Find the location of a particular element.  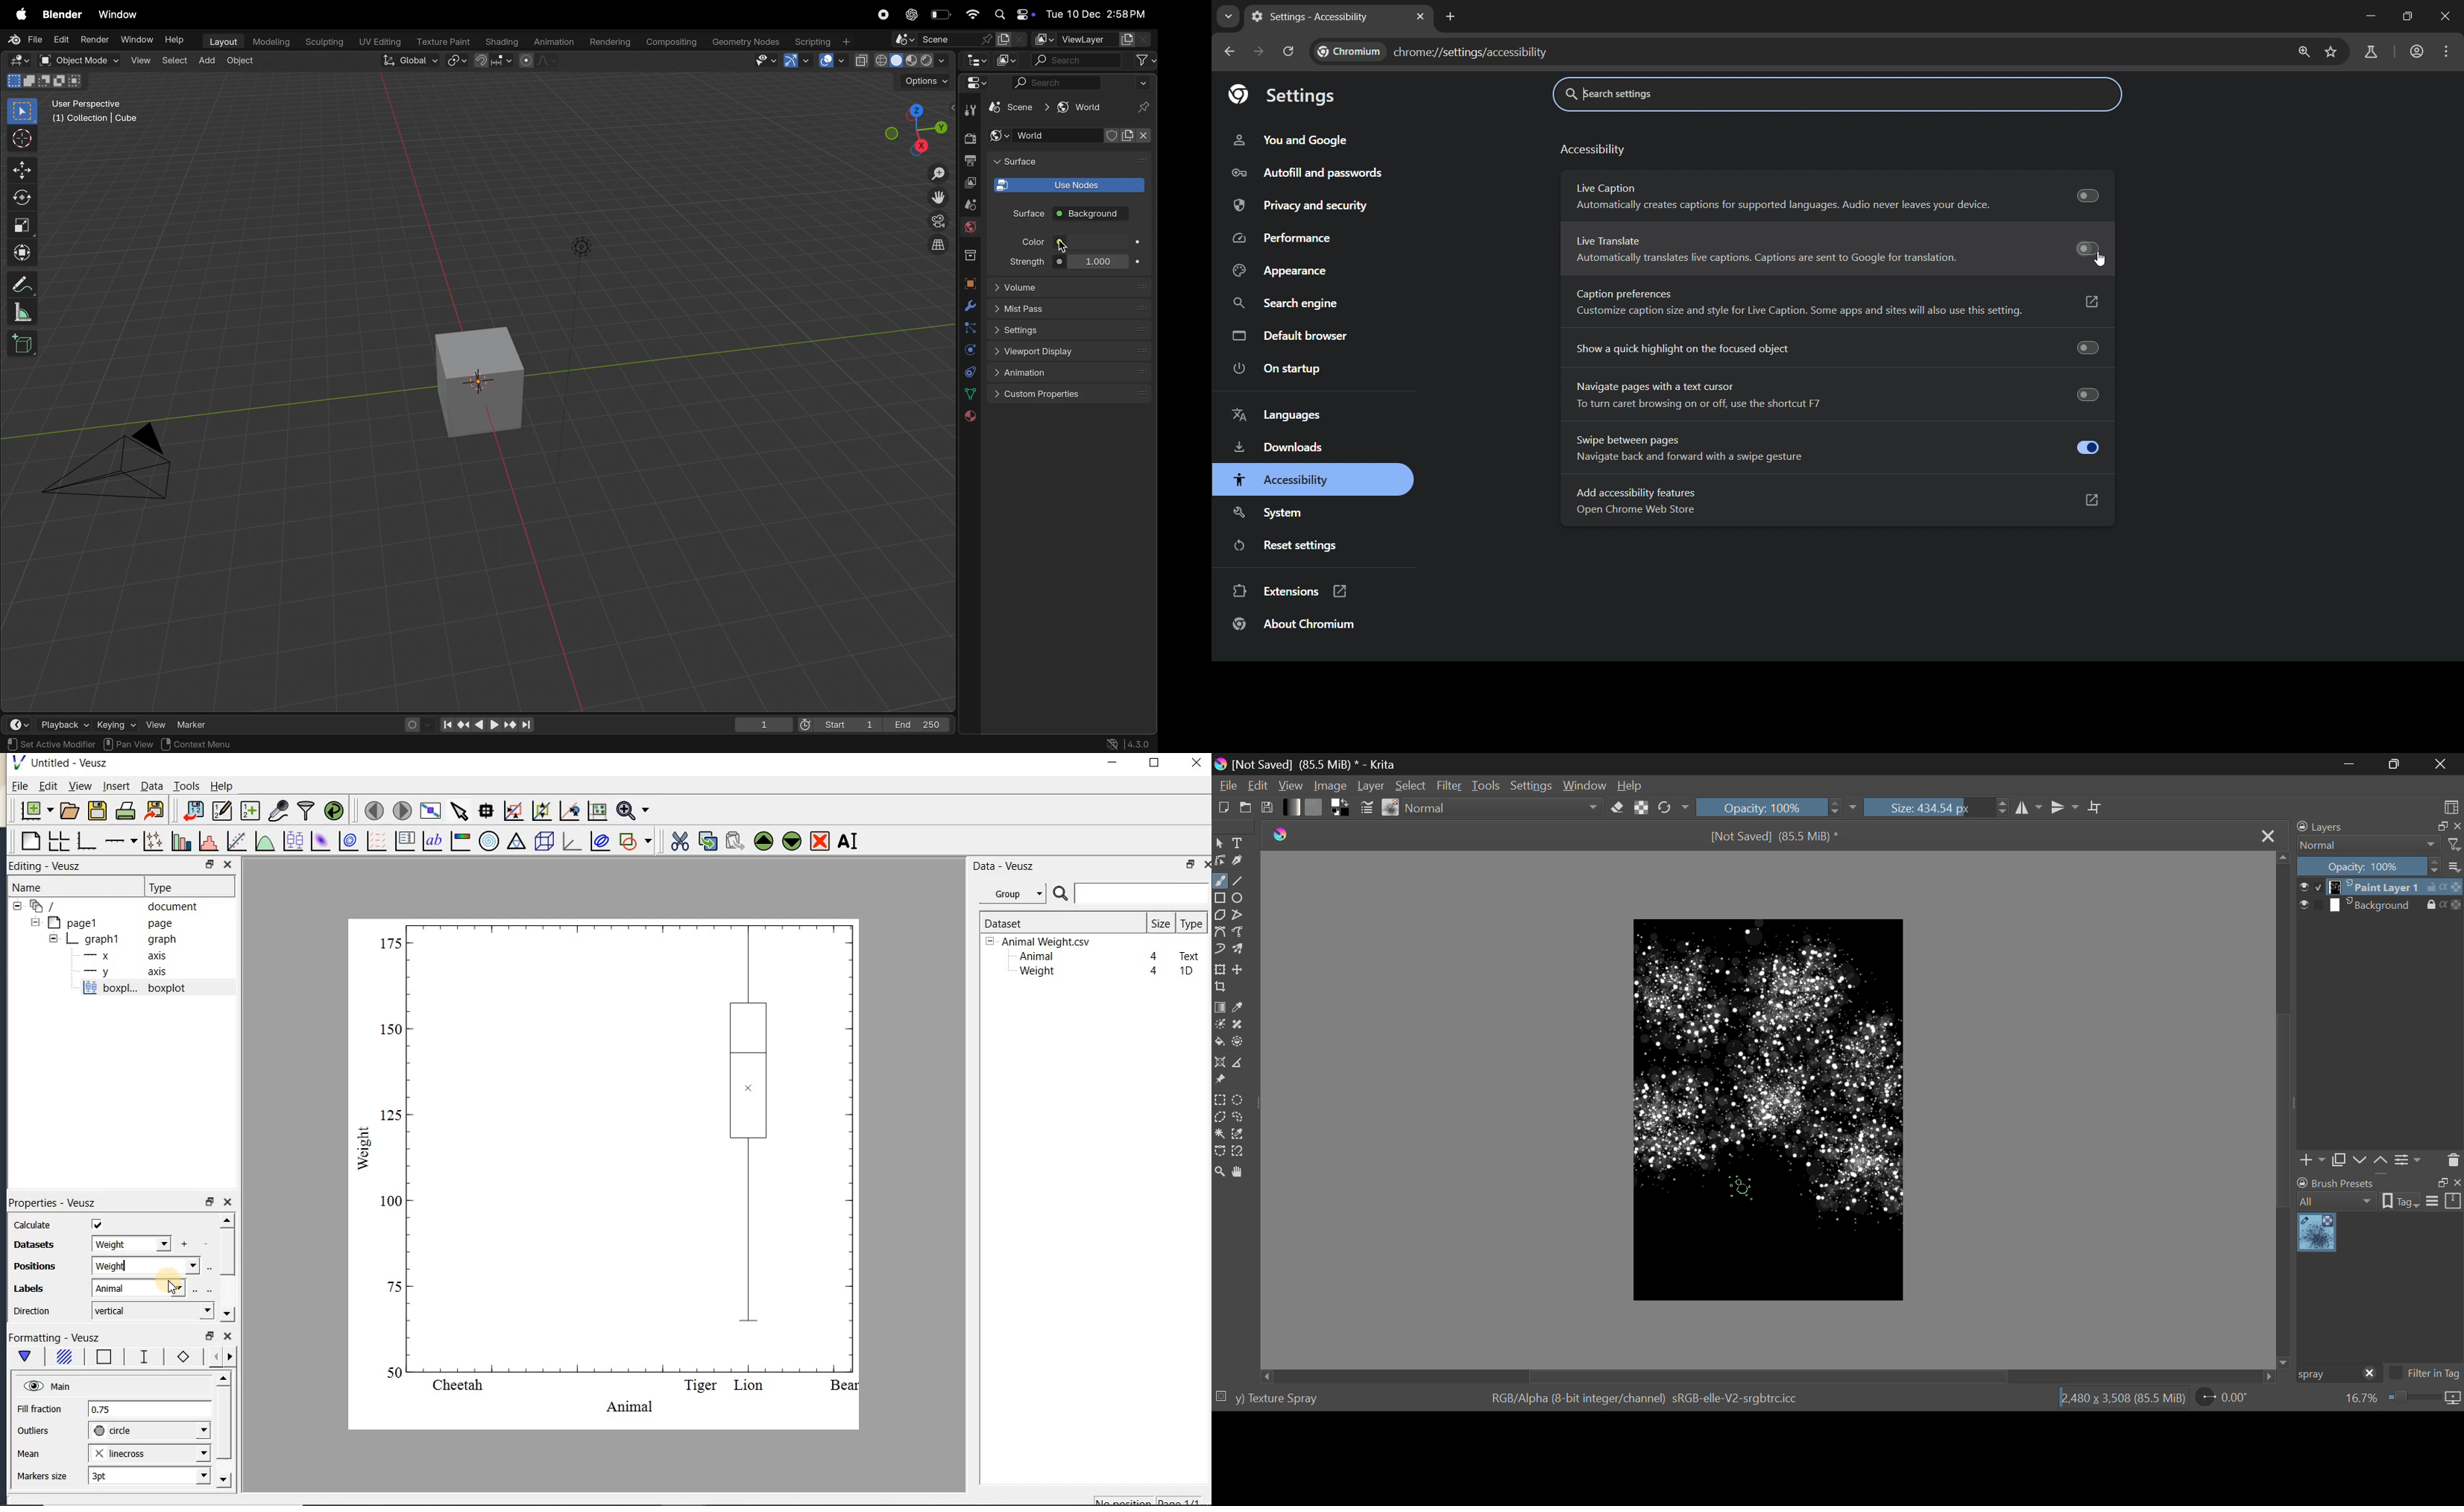

Blender is located at coordinates (63, 15).